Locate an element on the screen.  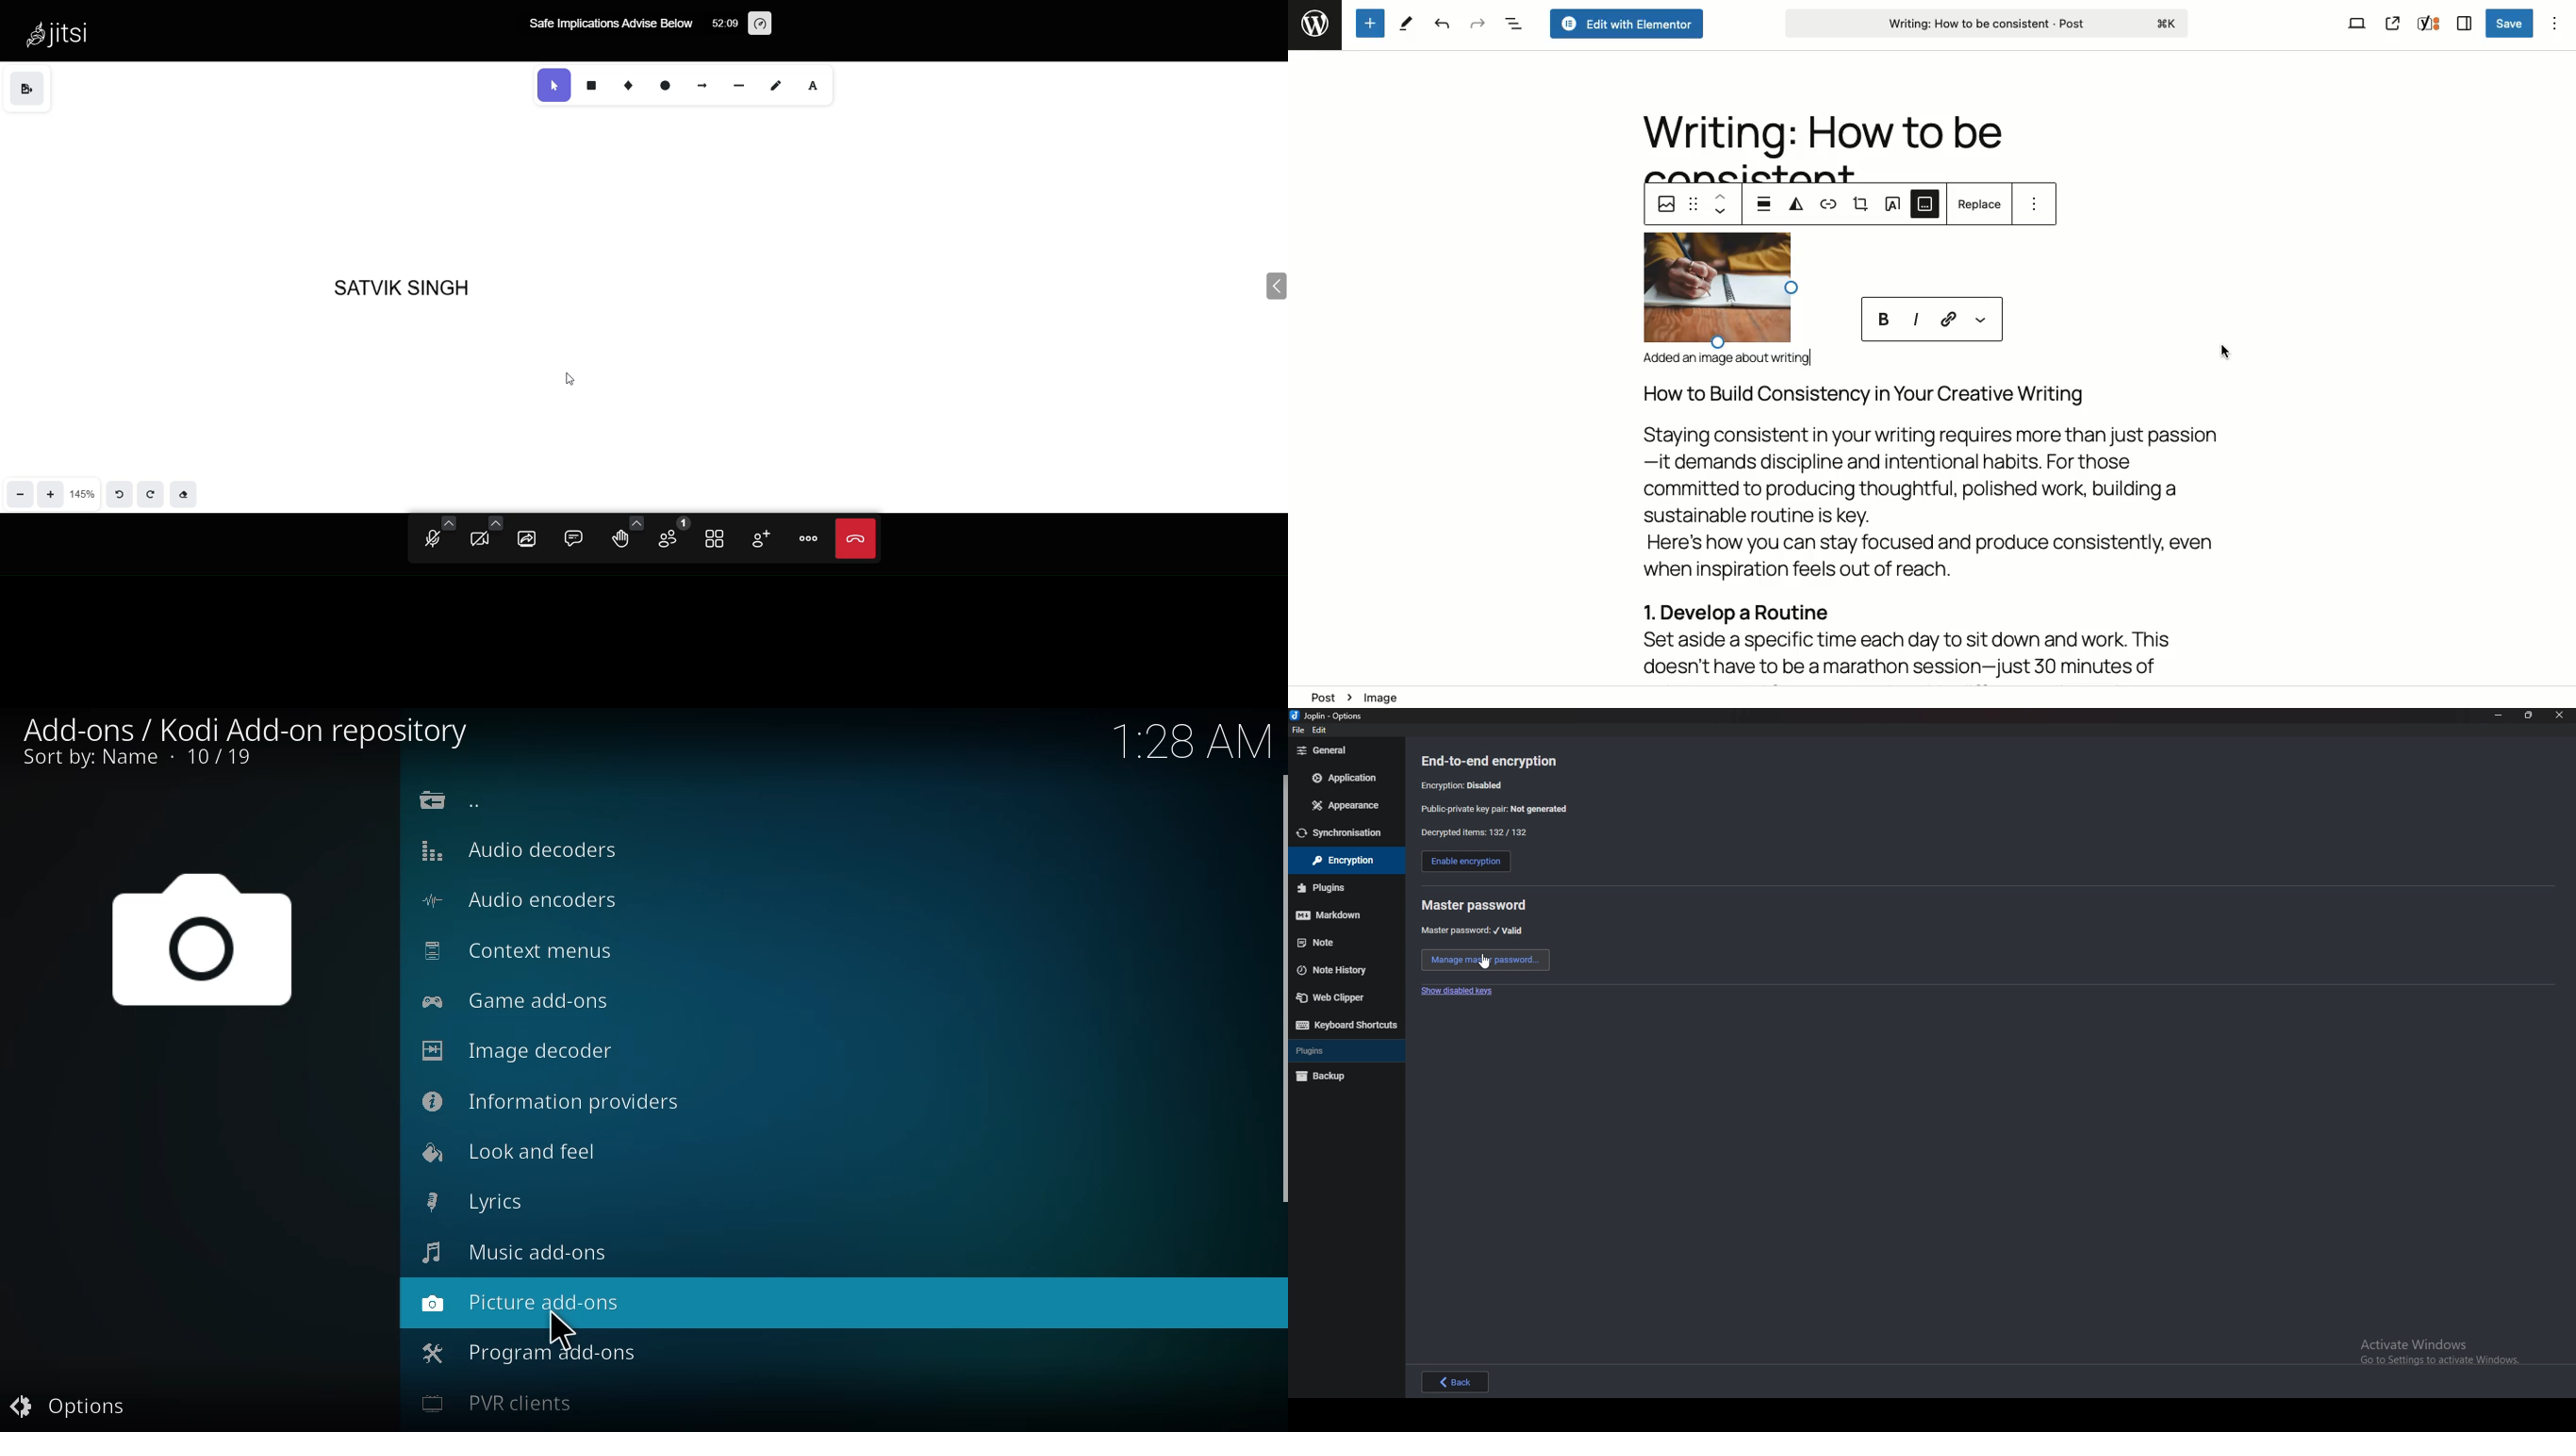
master password is located at coordinates (1474, 905).